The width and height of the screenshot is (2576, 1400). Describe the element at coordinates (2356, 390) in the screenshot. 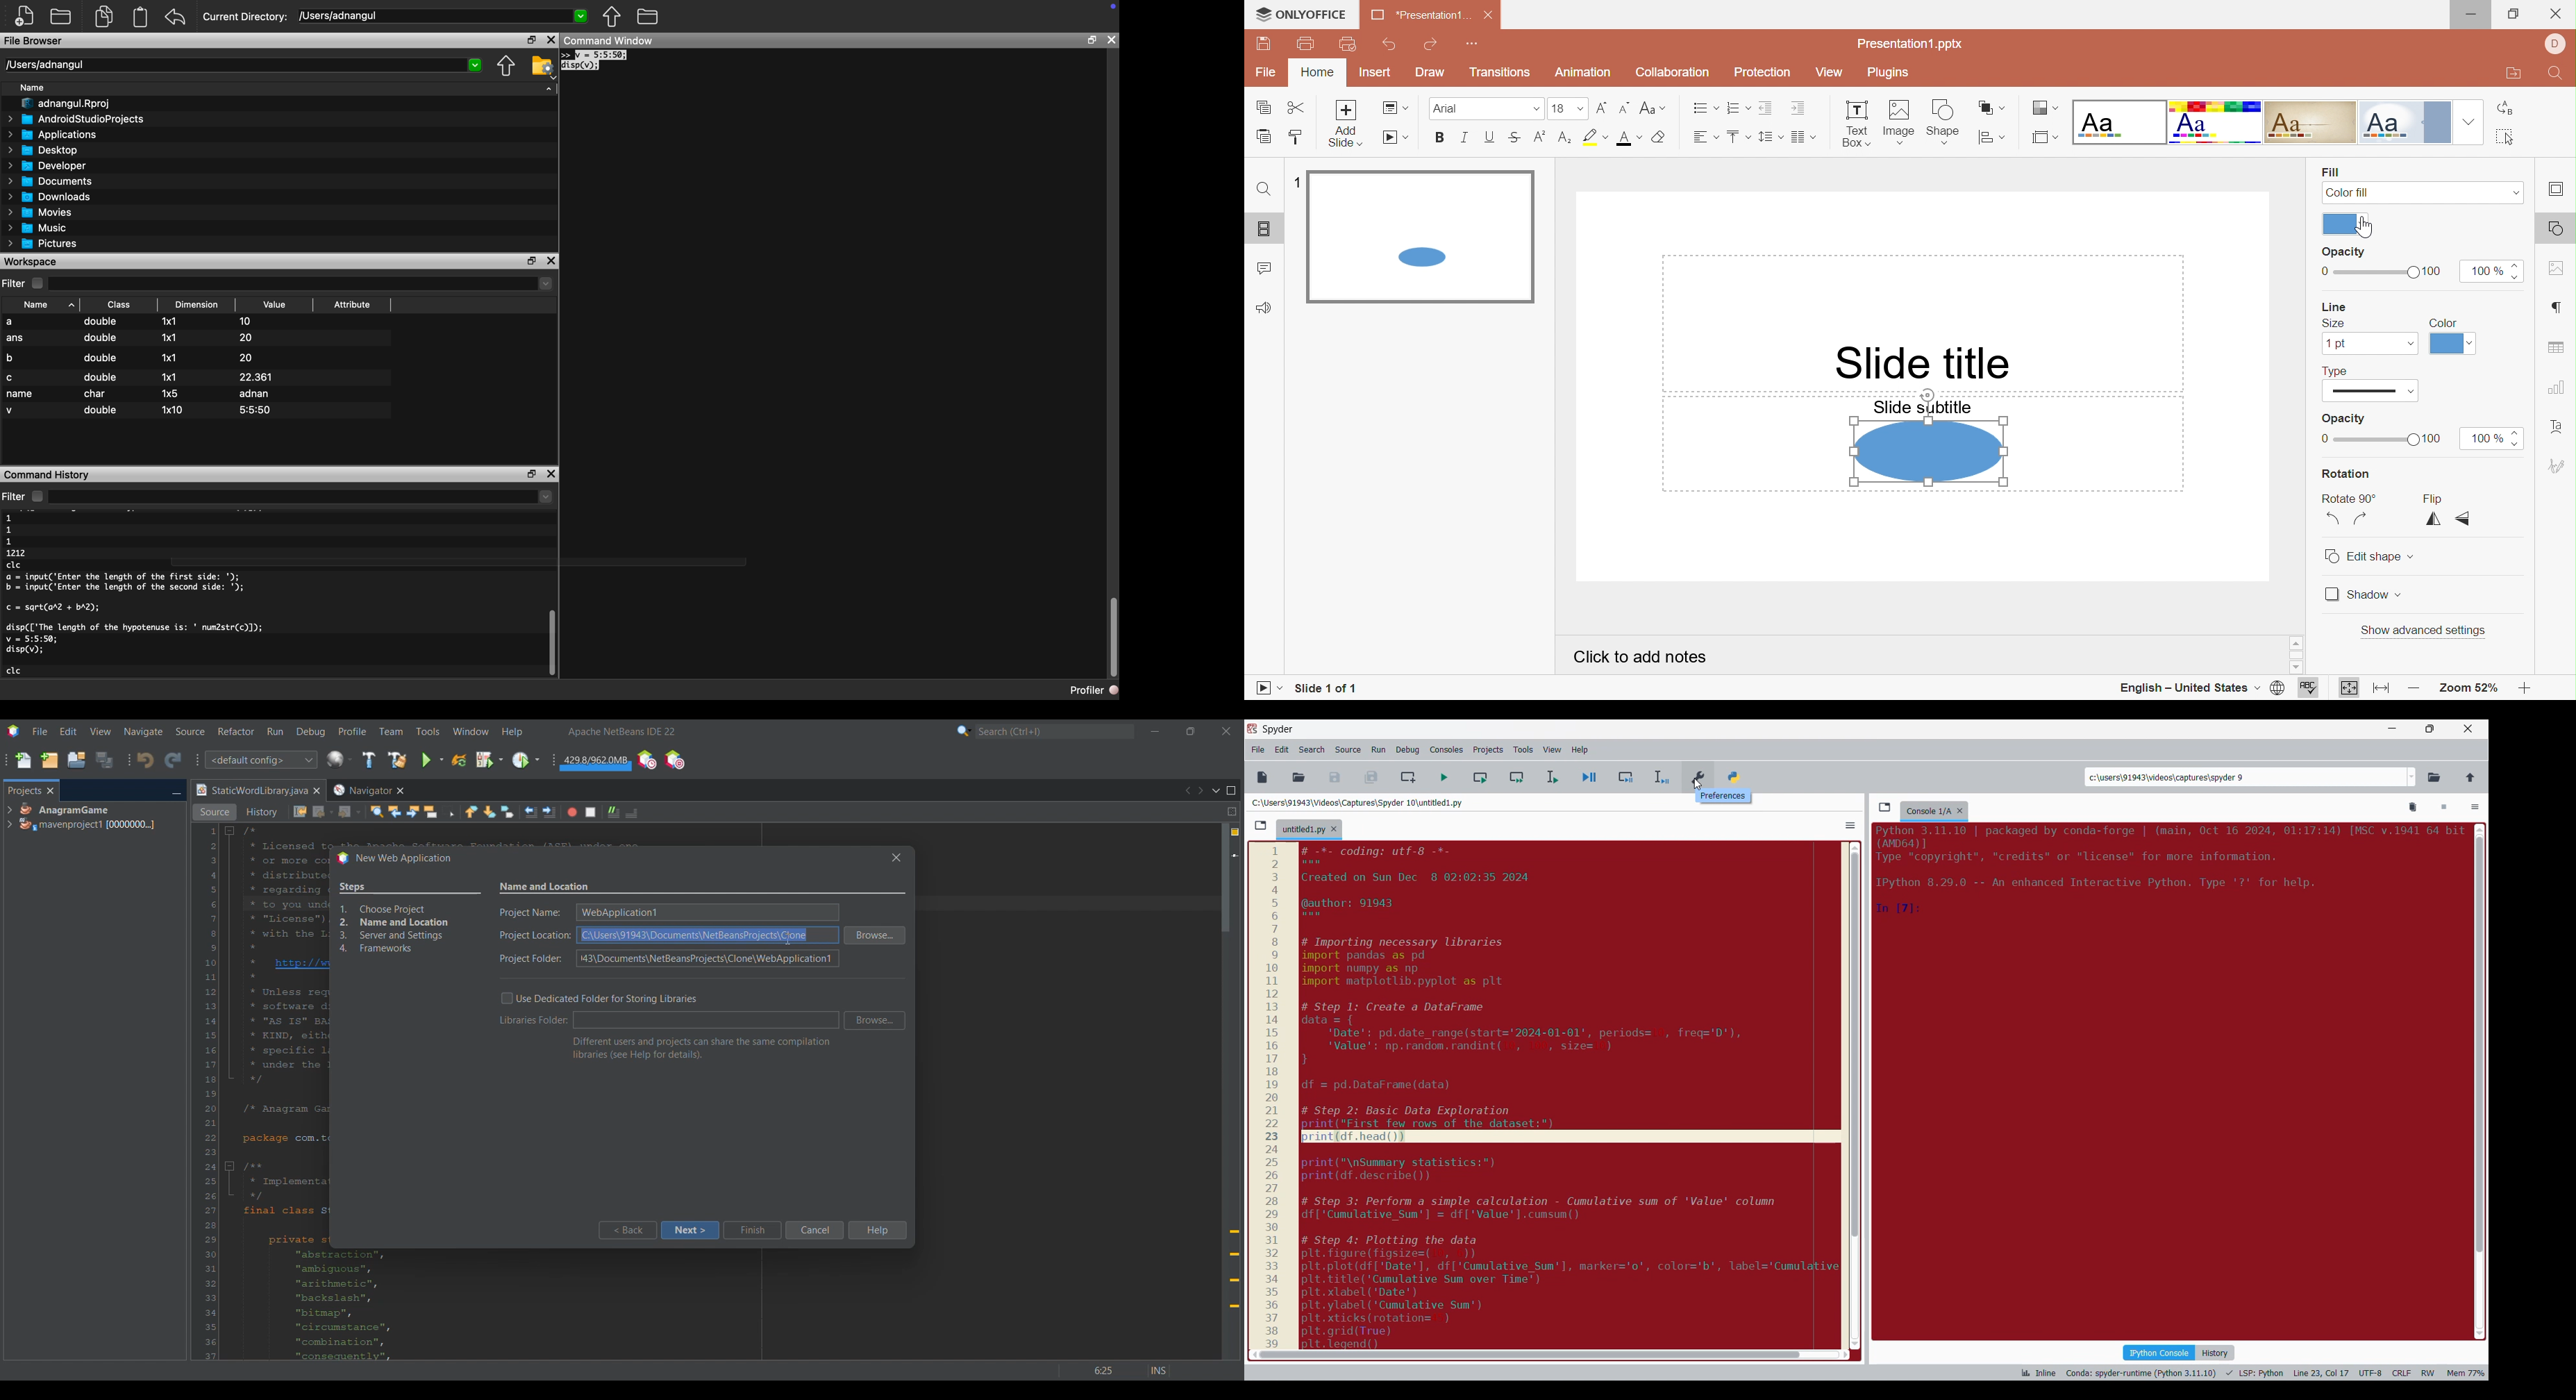

I see `Type` at that location.